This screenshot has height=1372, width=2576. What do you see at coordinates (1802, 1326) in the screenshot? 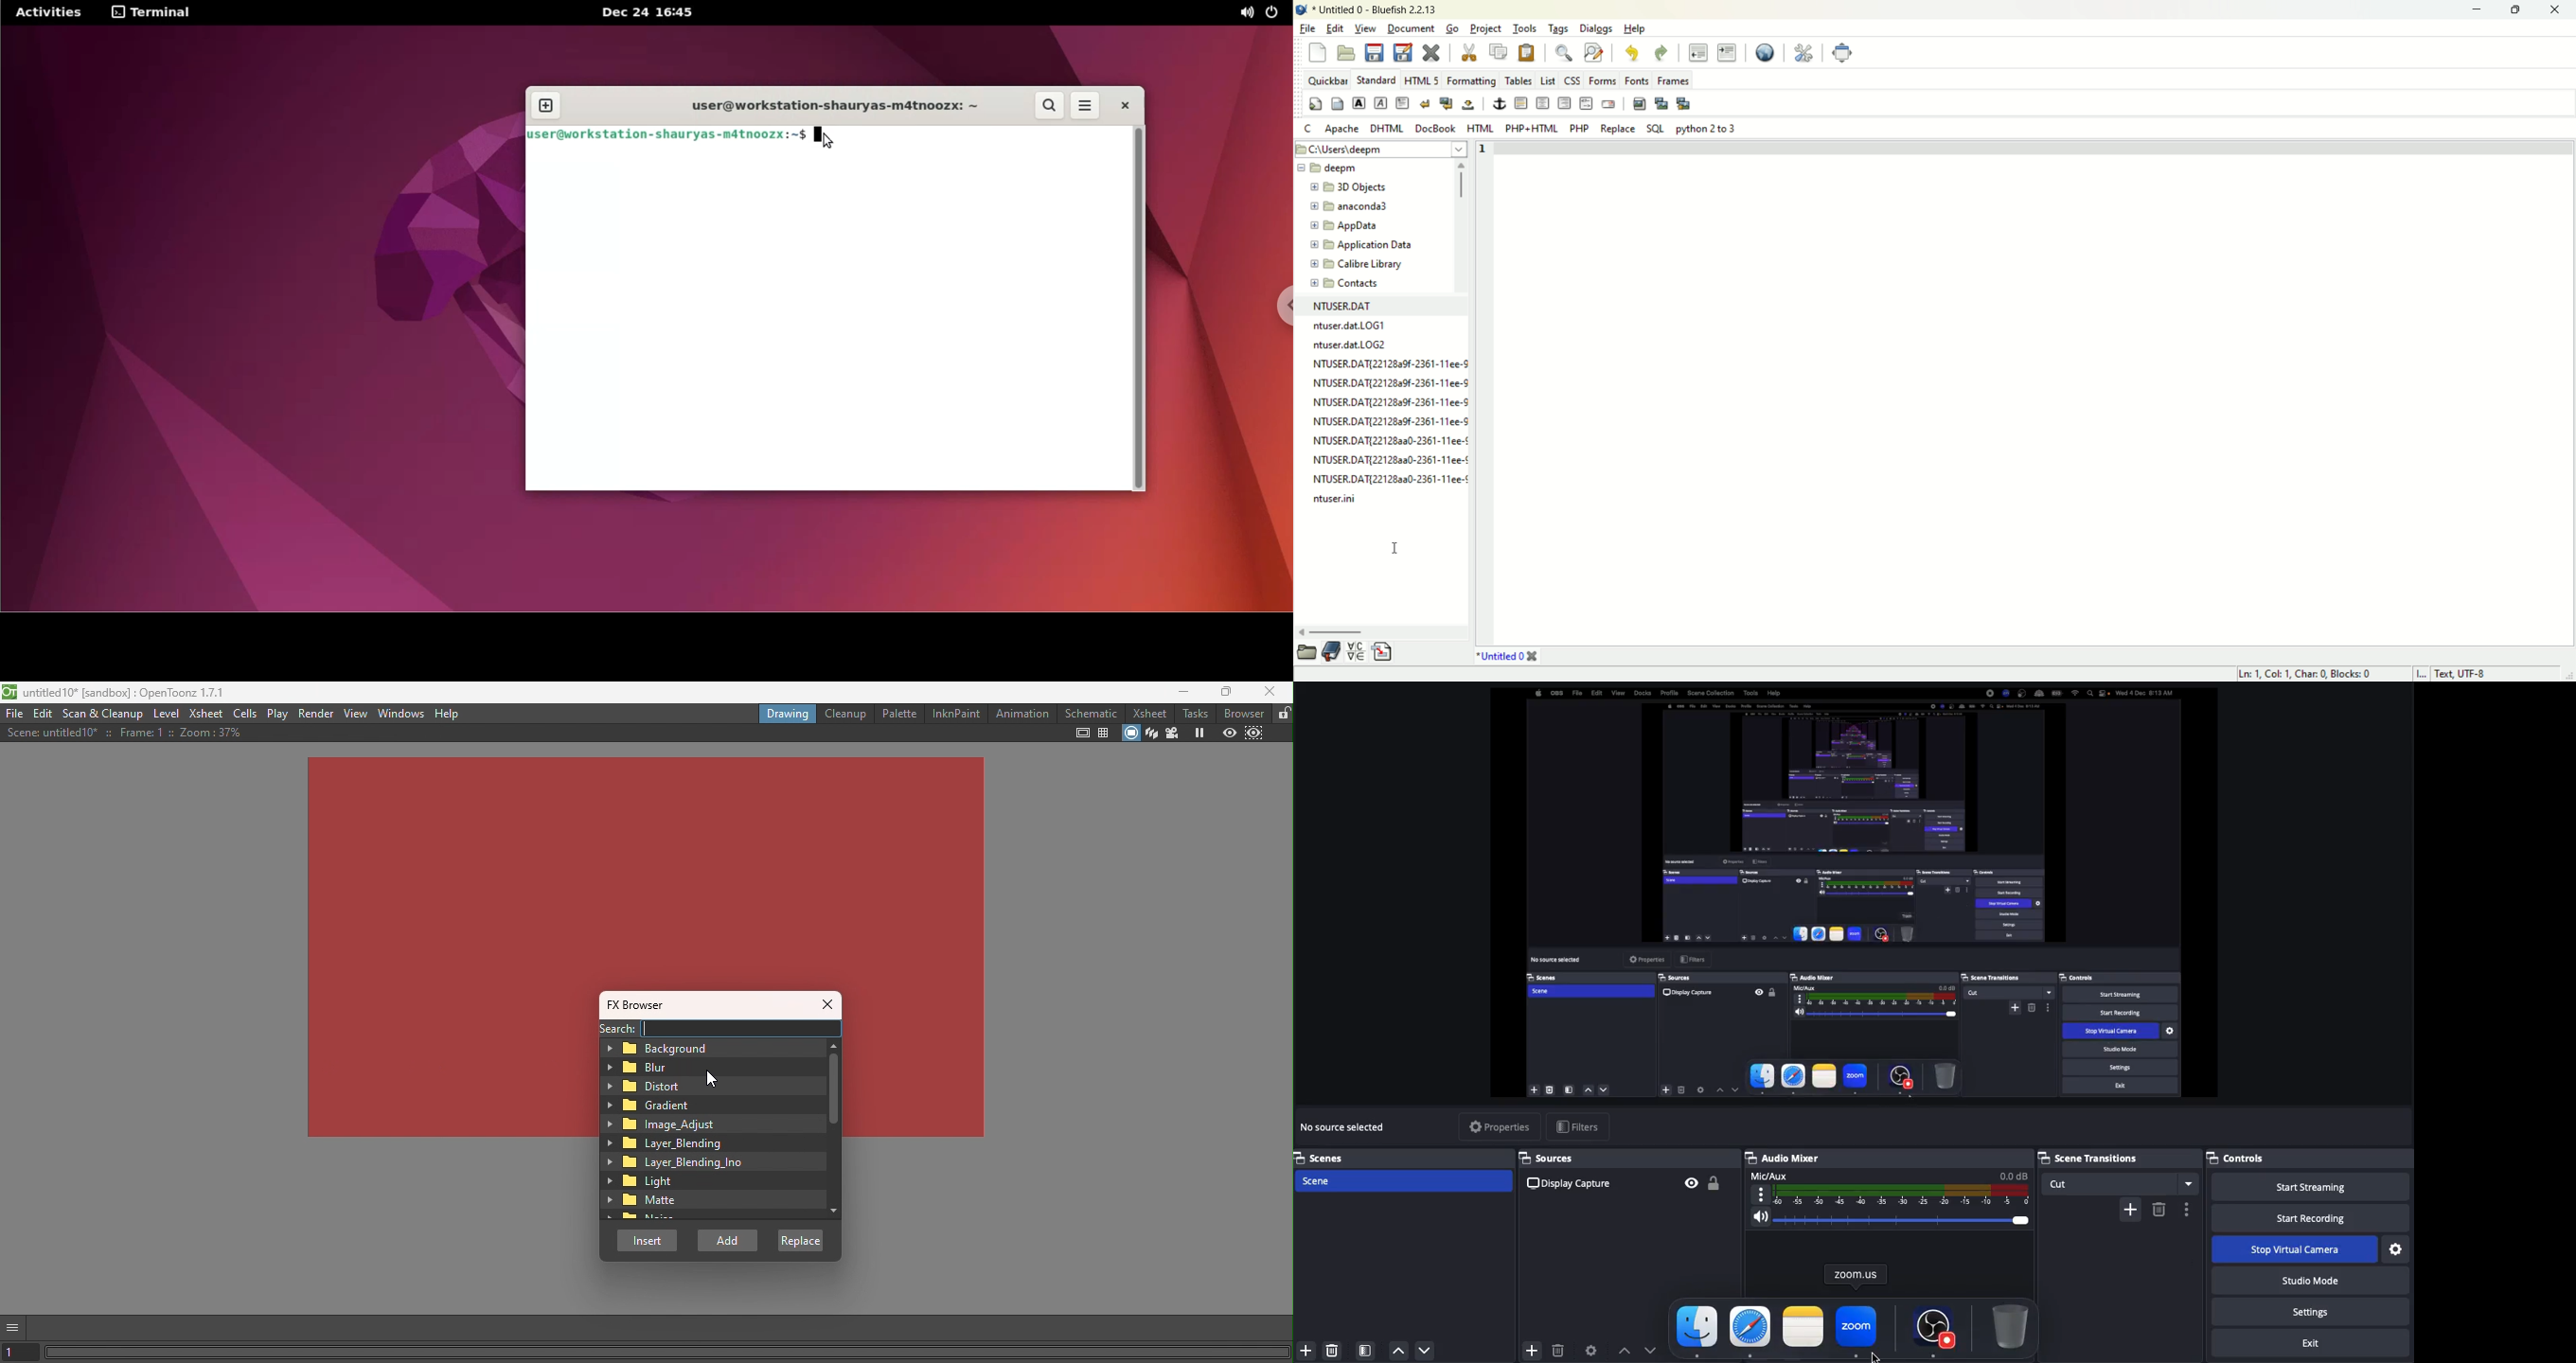
I see `Notes` at bounding box center [1802, 1326].